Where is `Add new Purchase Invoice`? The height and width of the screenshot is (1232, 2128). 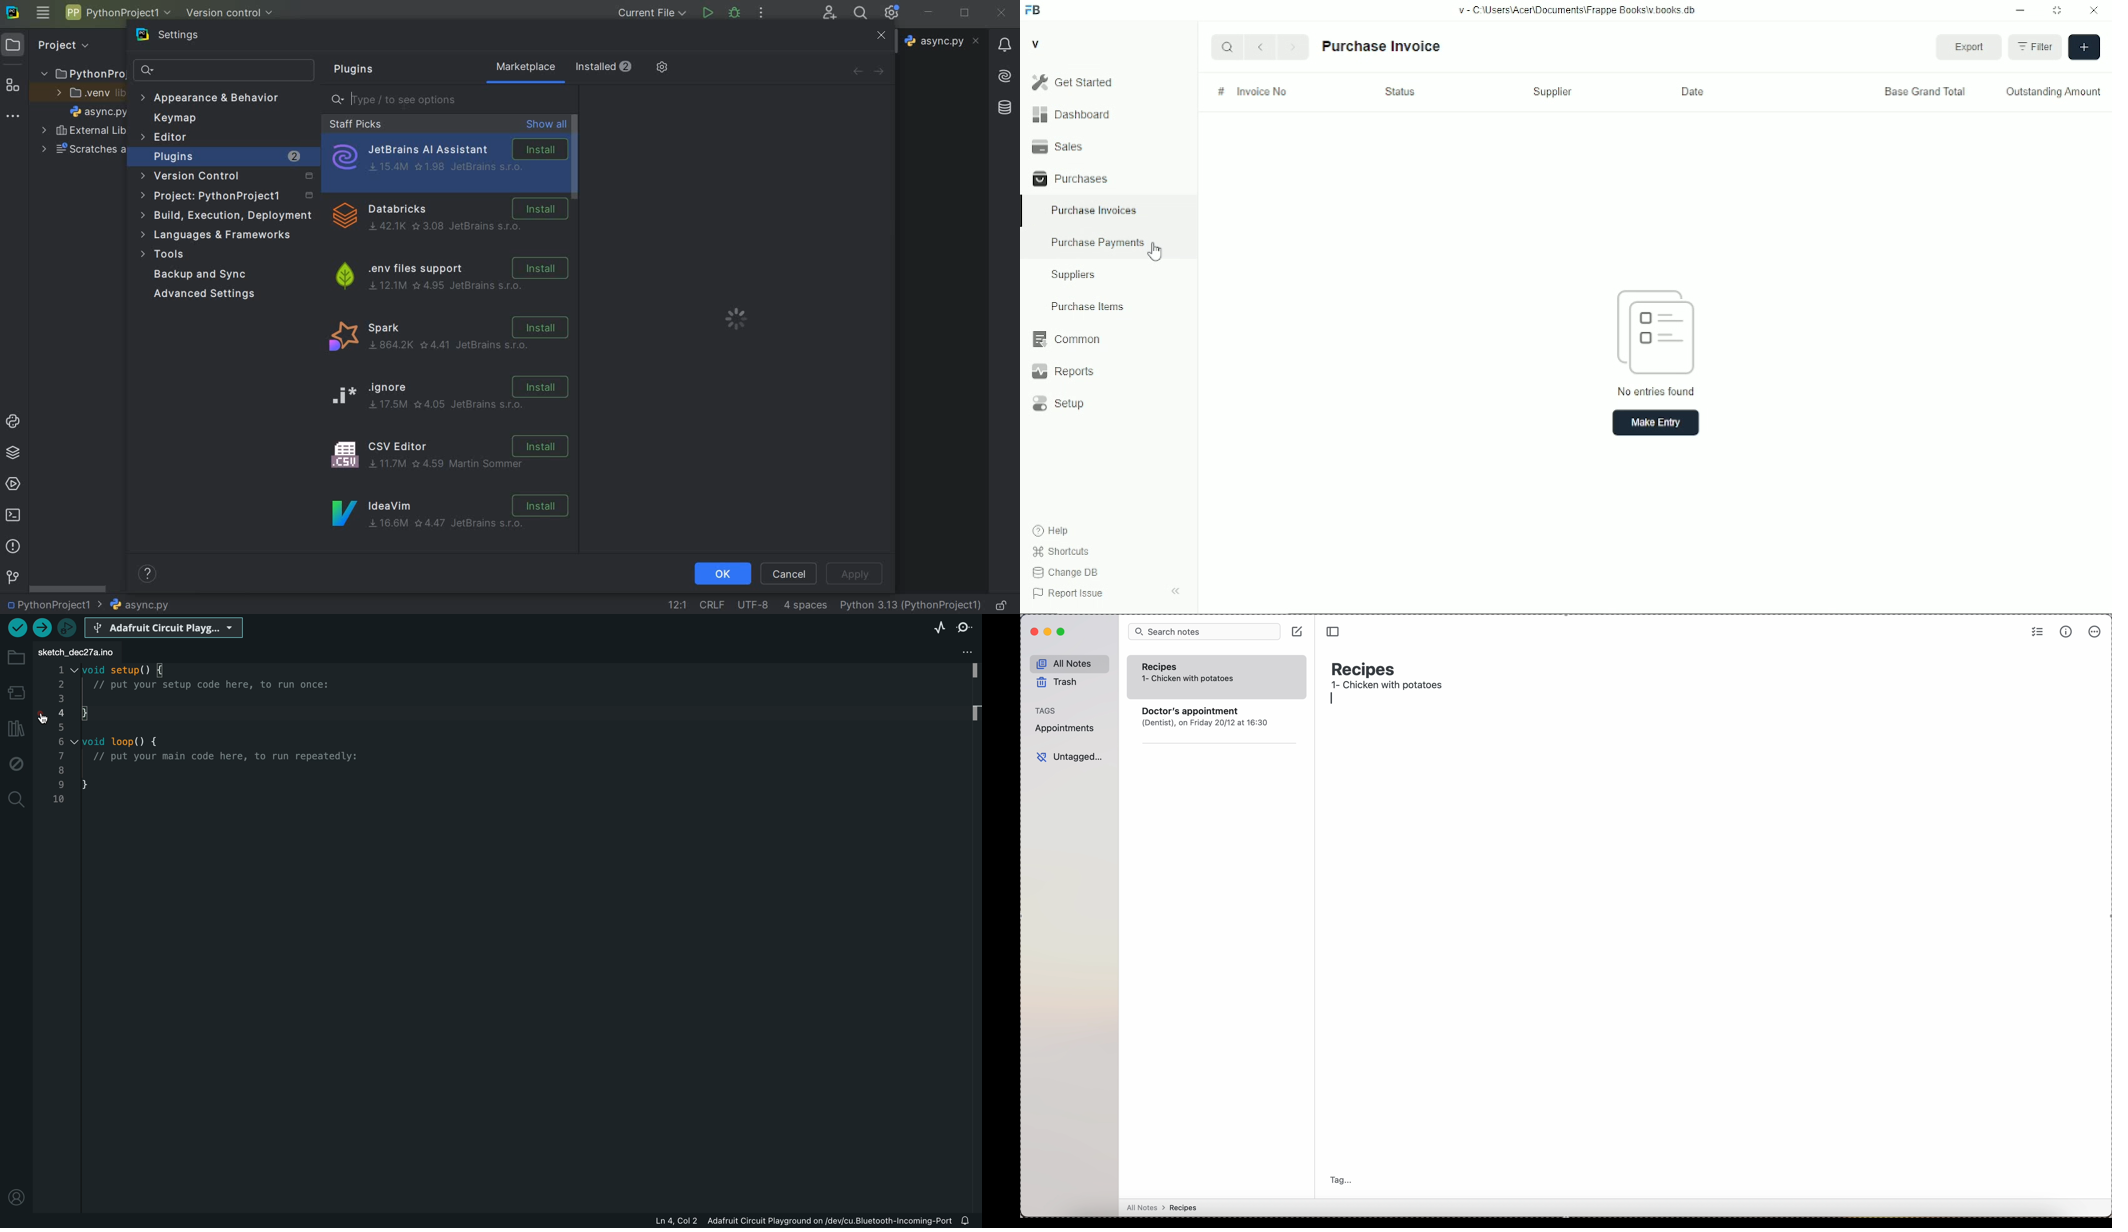 Add new Purchase Invoice is located at coordinates (2084, 47).